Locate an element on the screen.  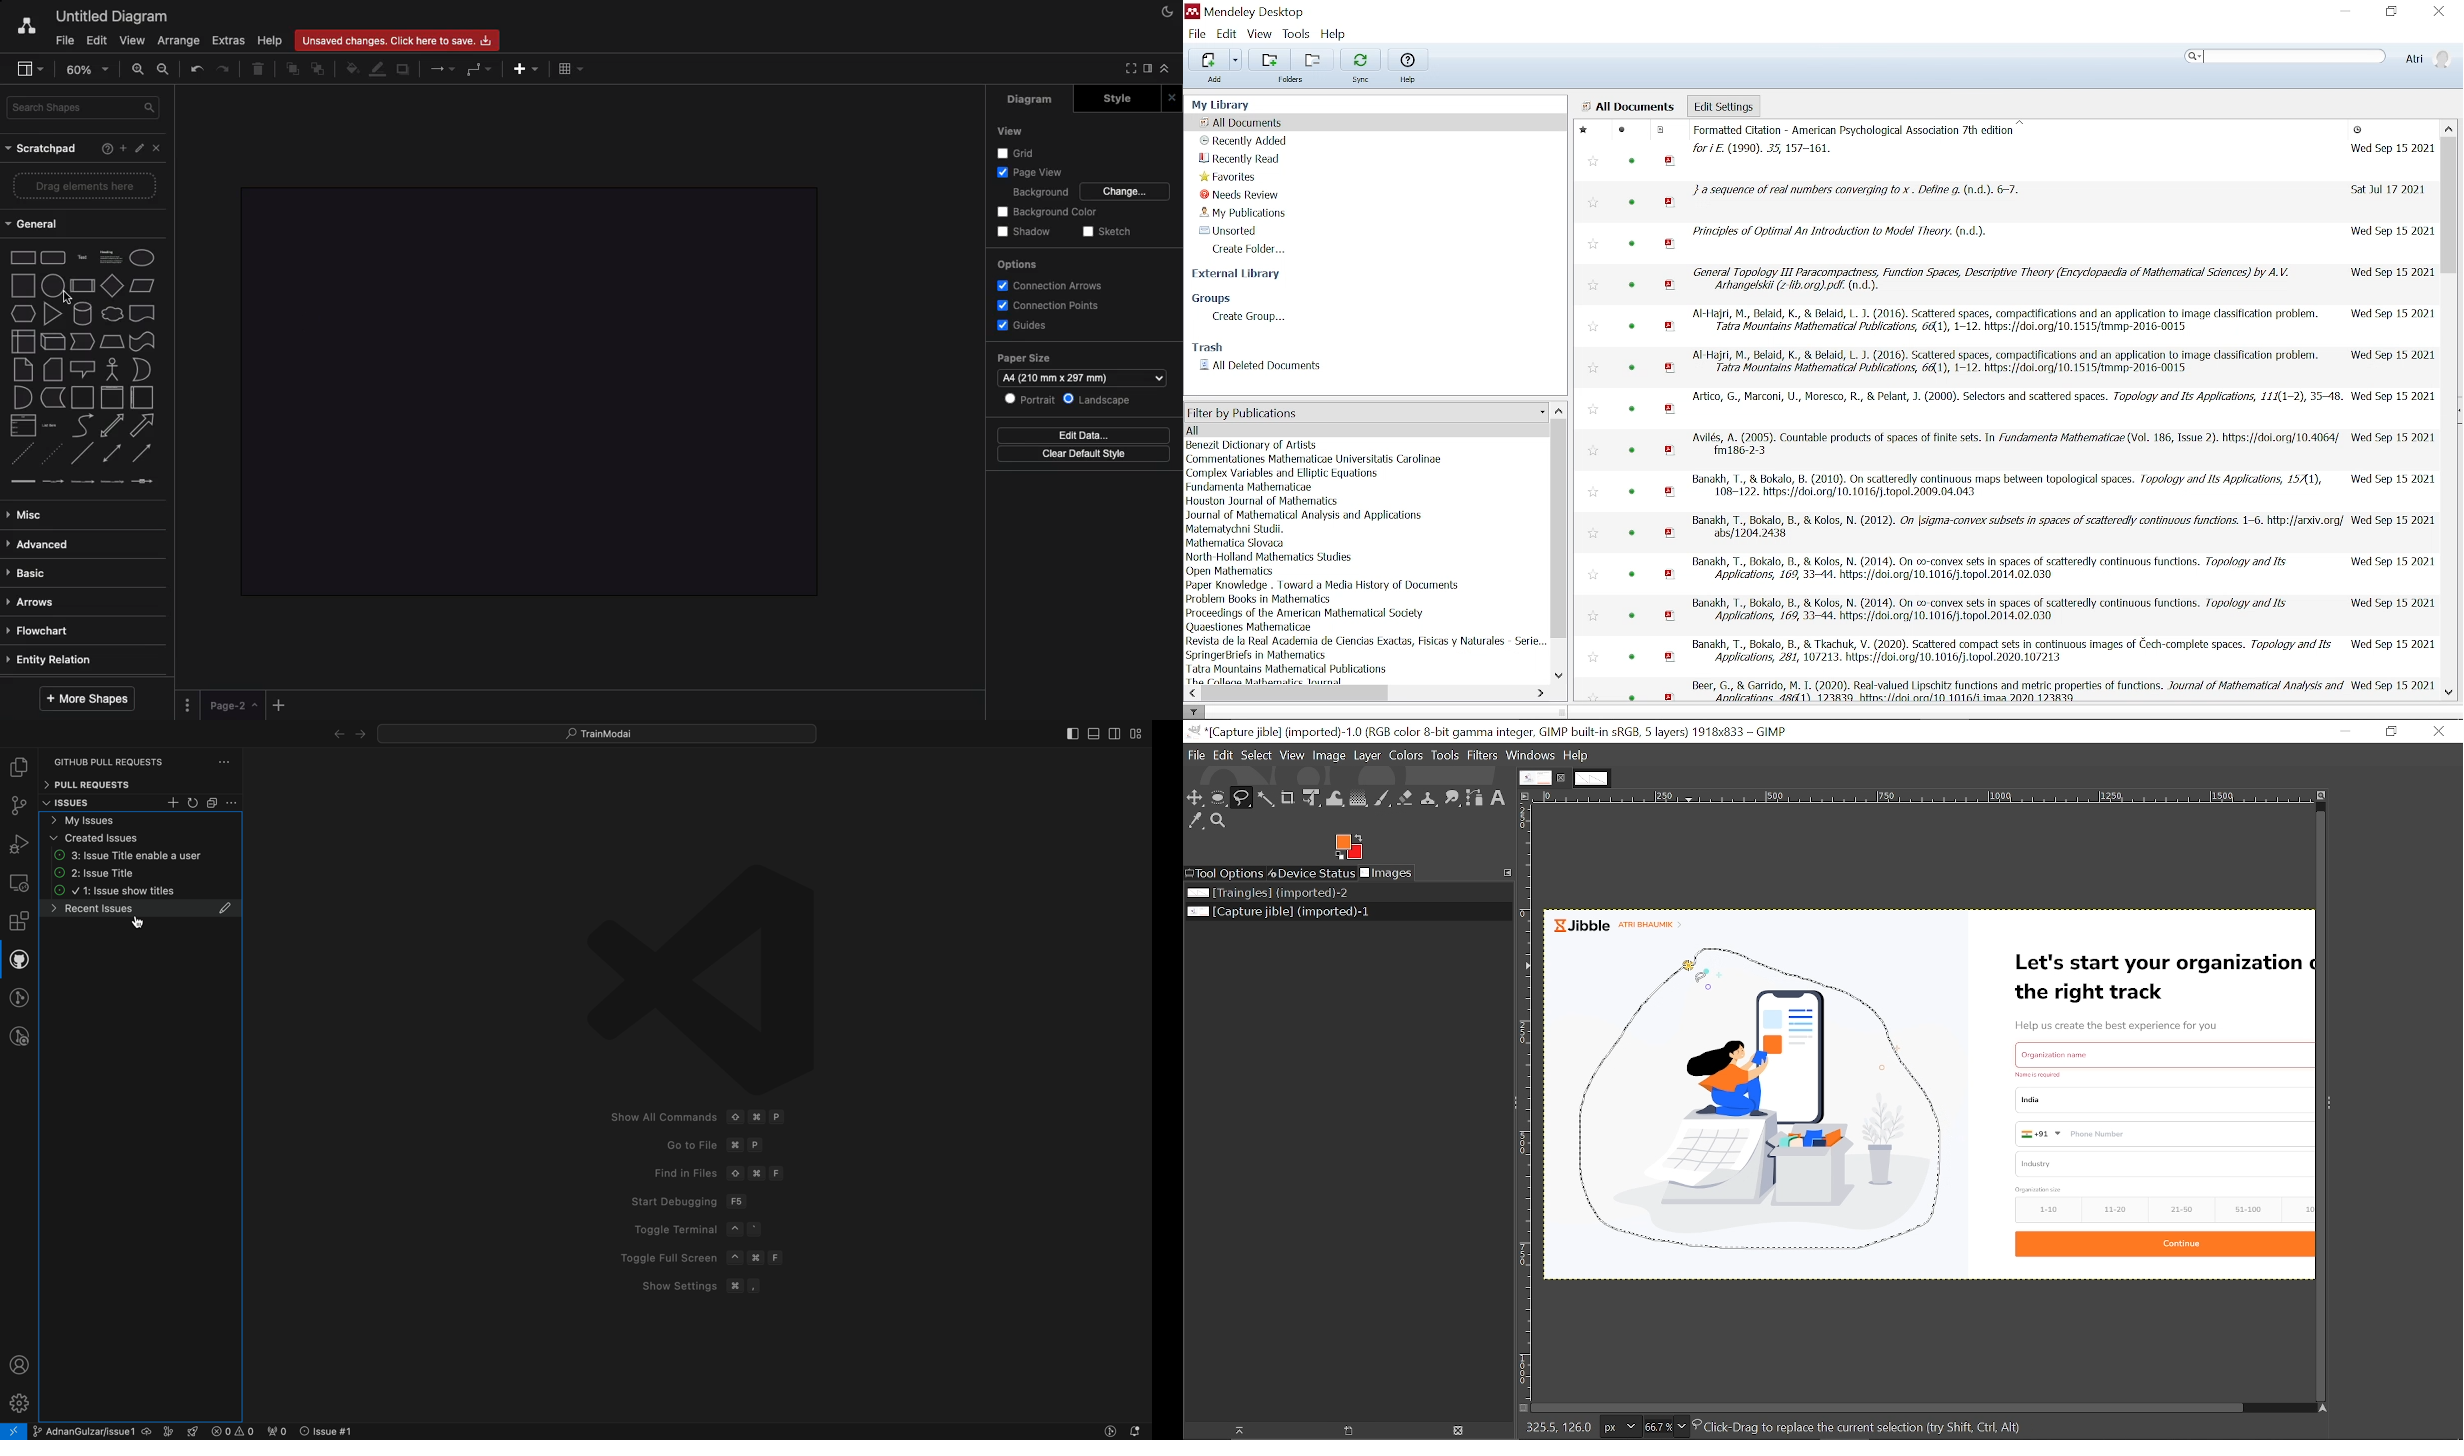
citation is located at coordinates (2004, 320).